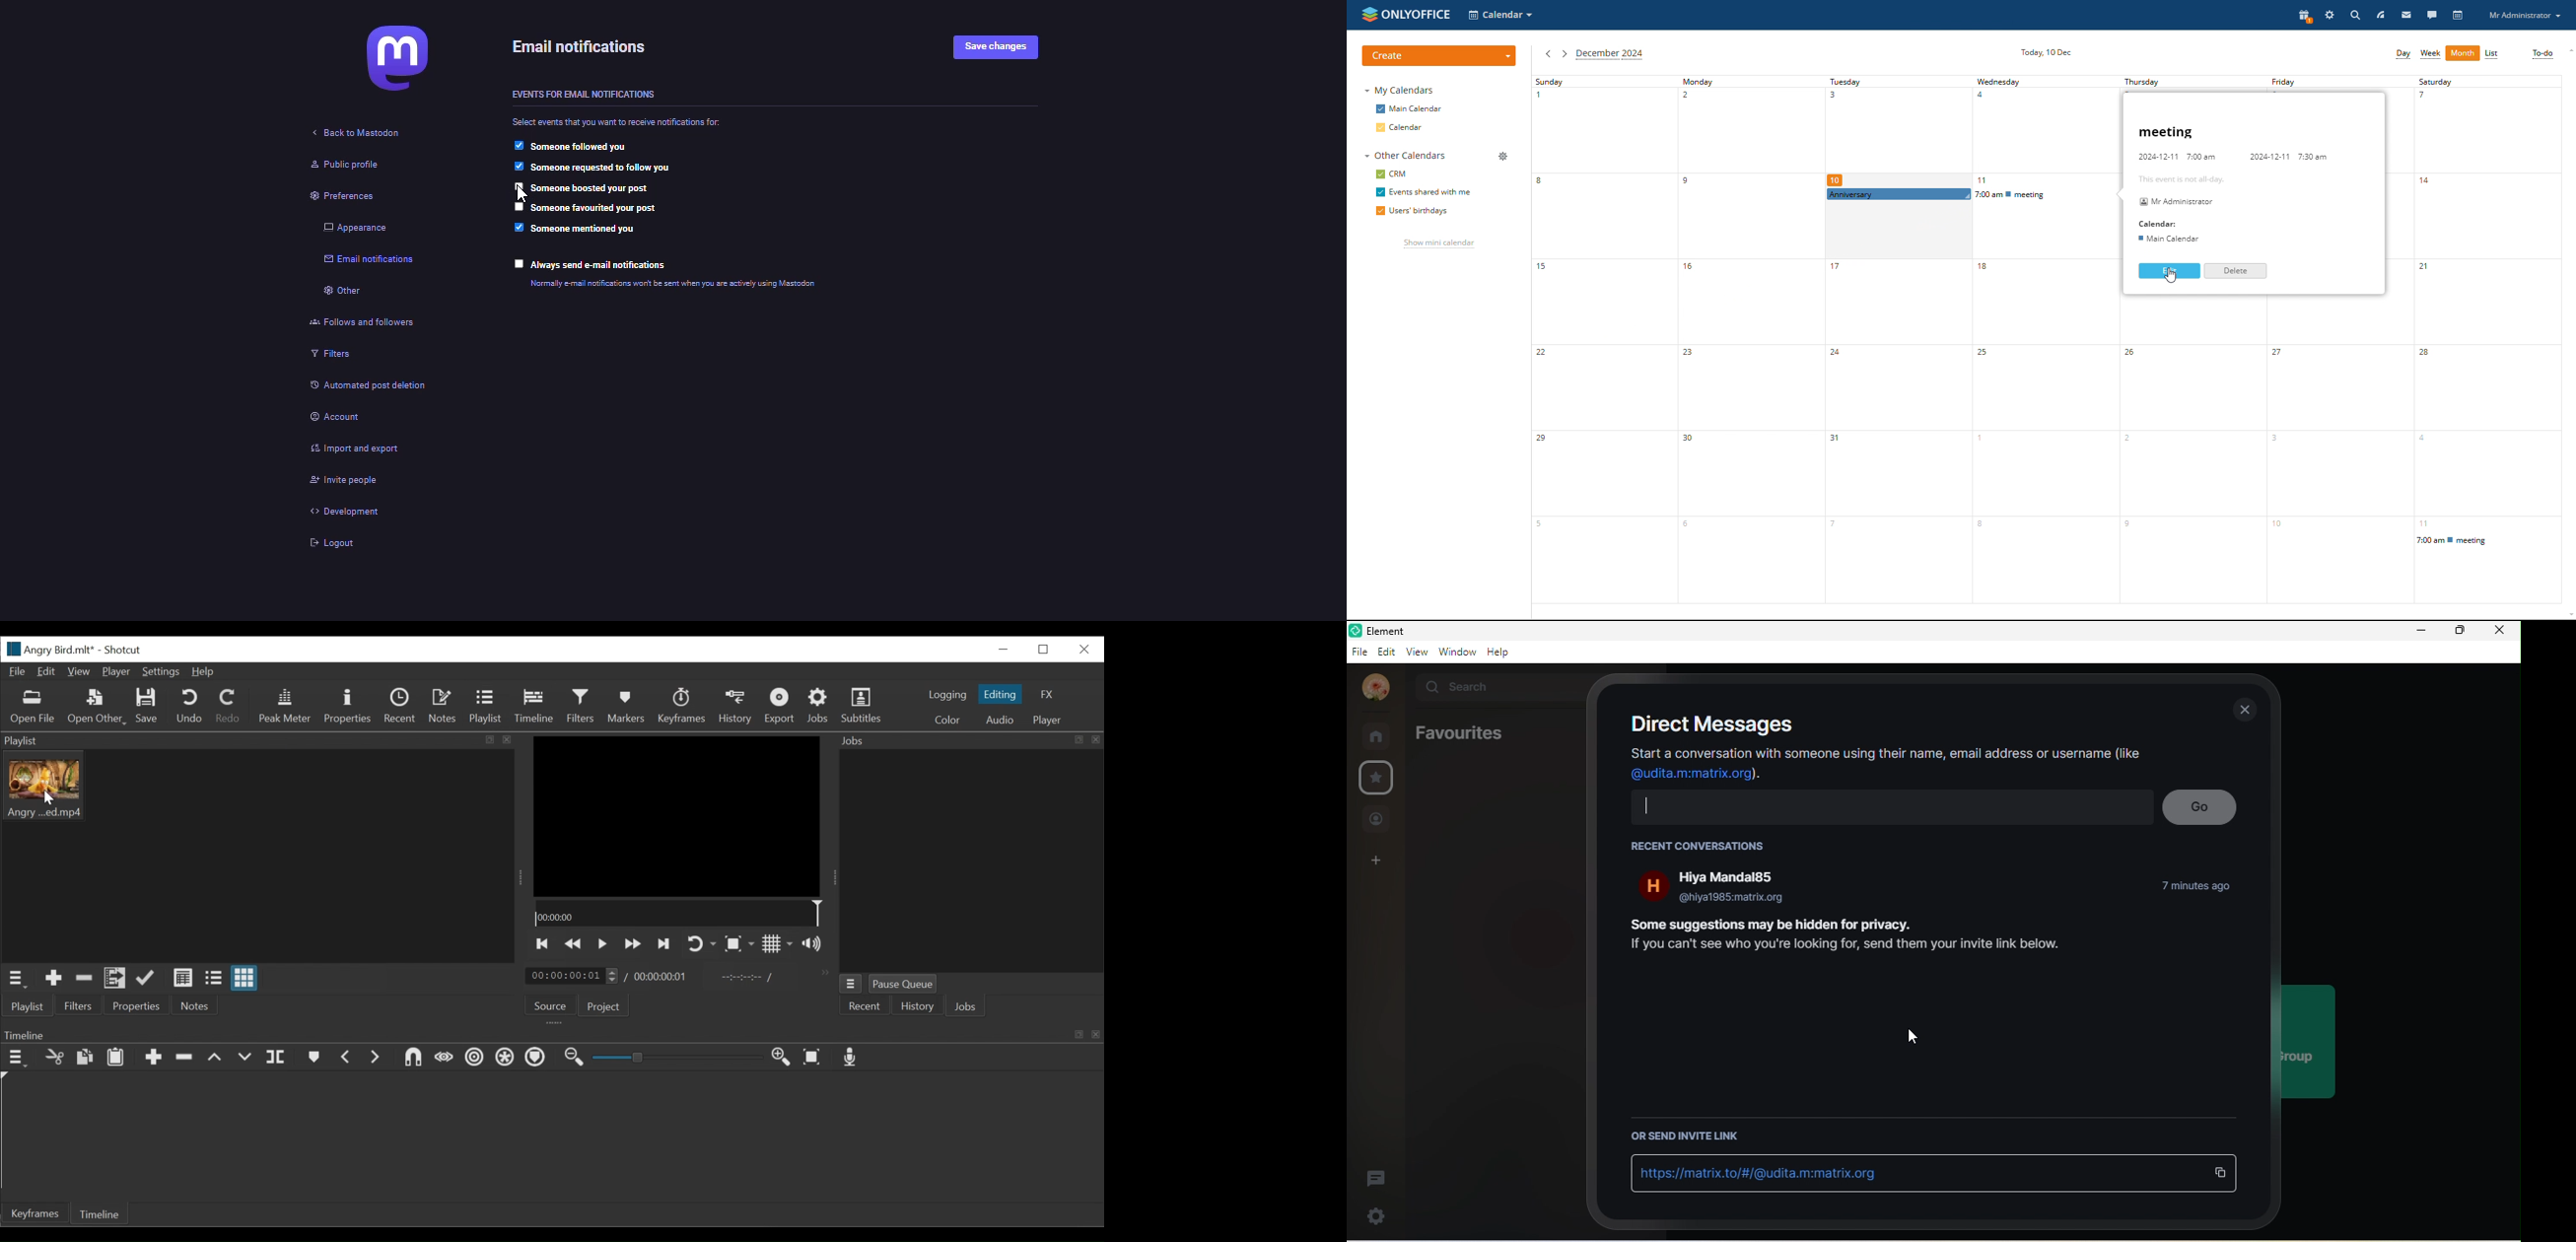  Describe the element at coordinates (189, 707) in the screenshot. I see `Undo` at that location.